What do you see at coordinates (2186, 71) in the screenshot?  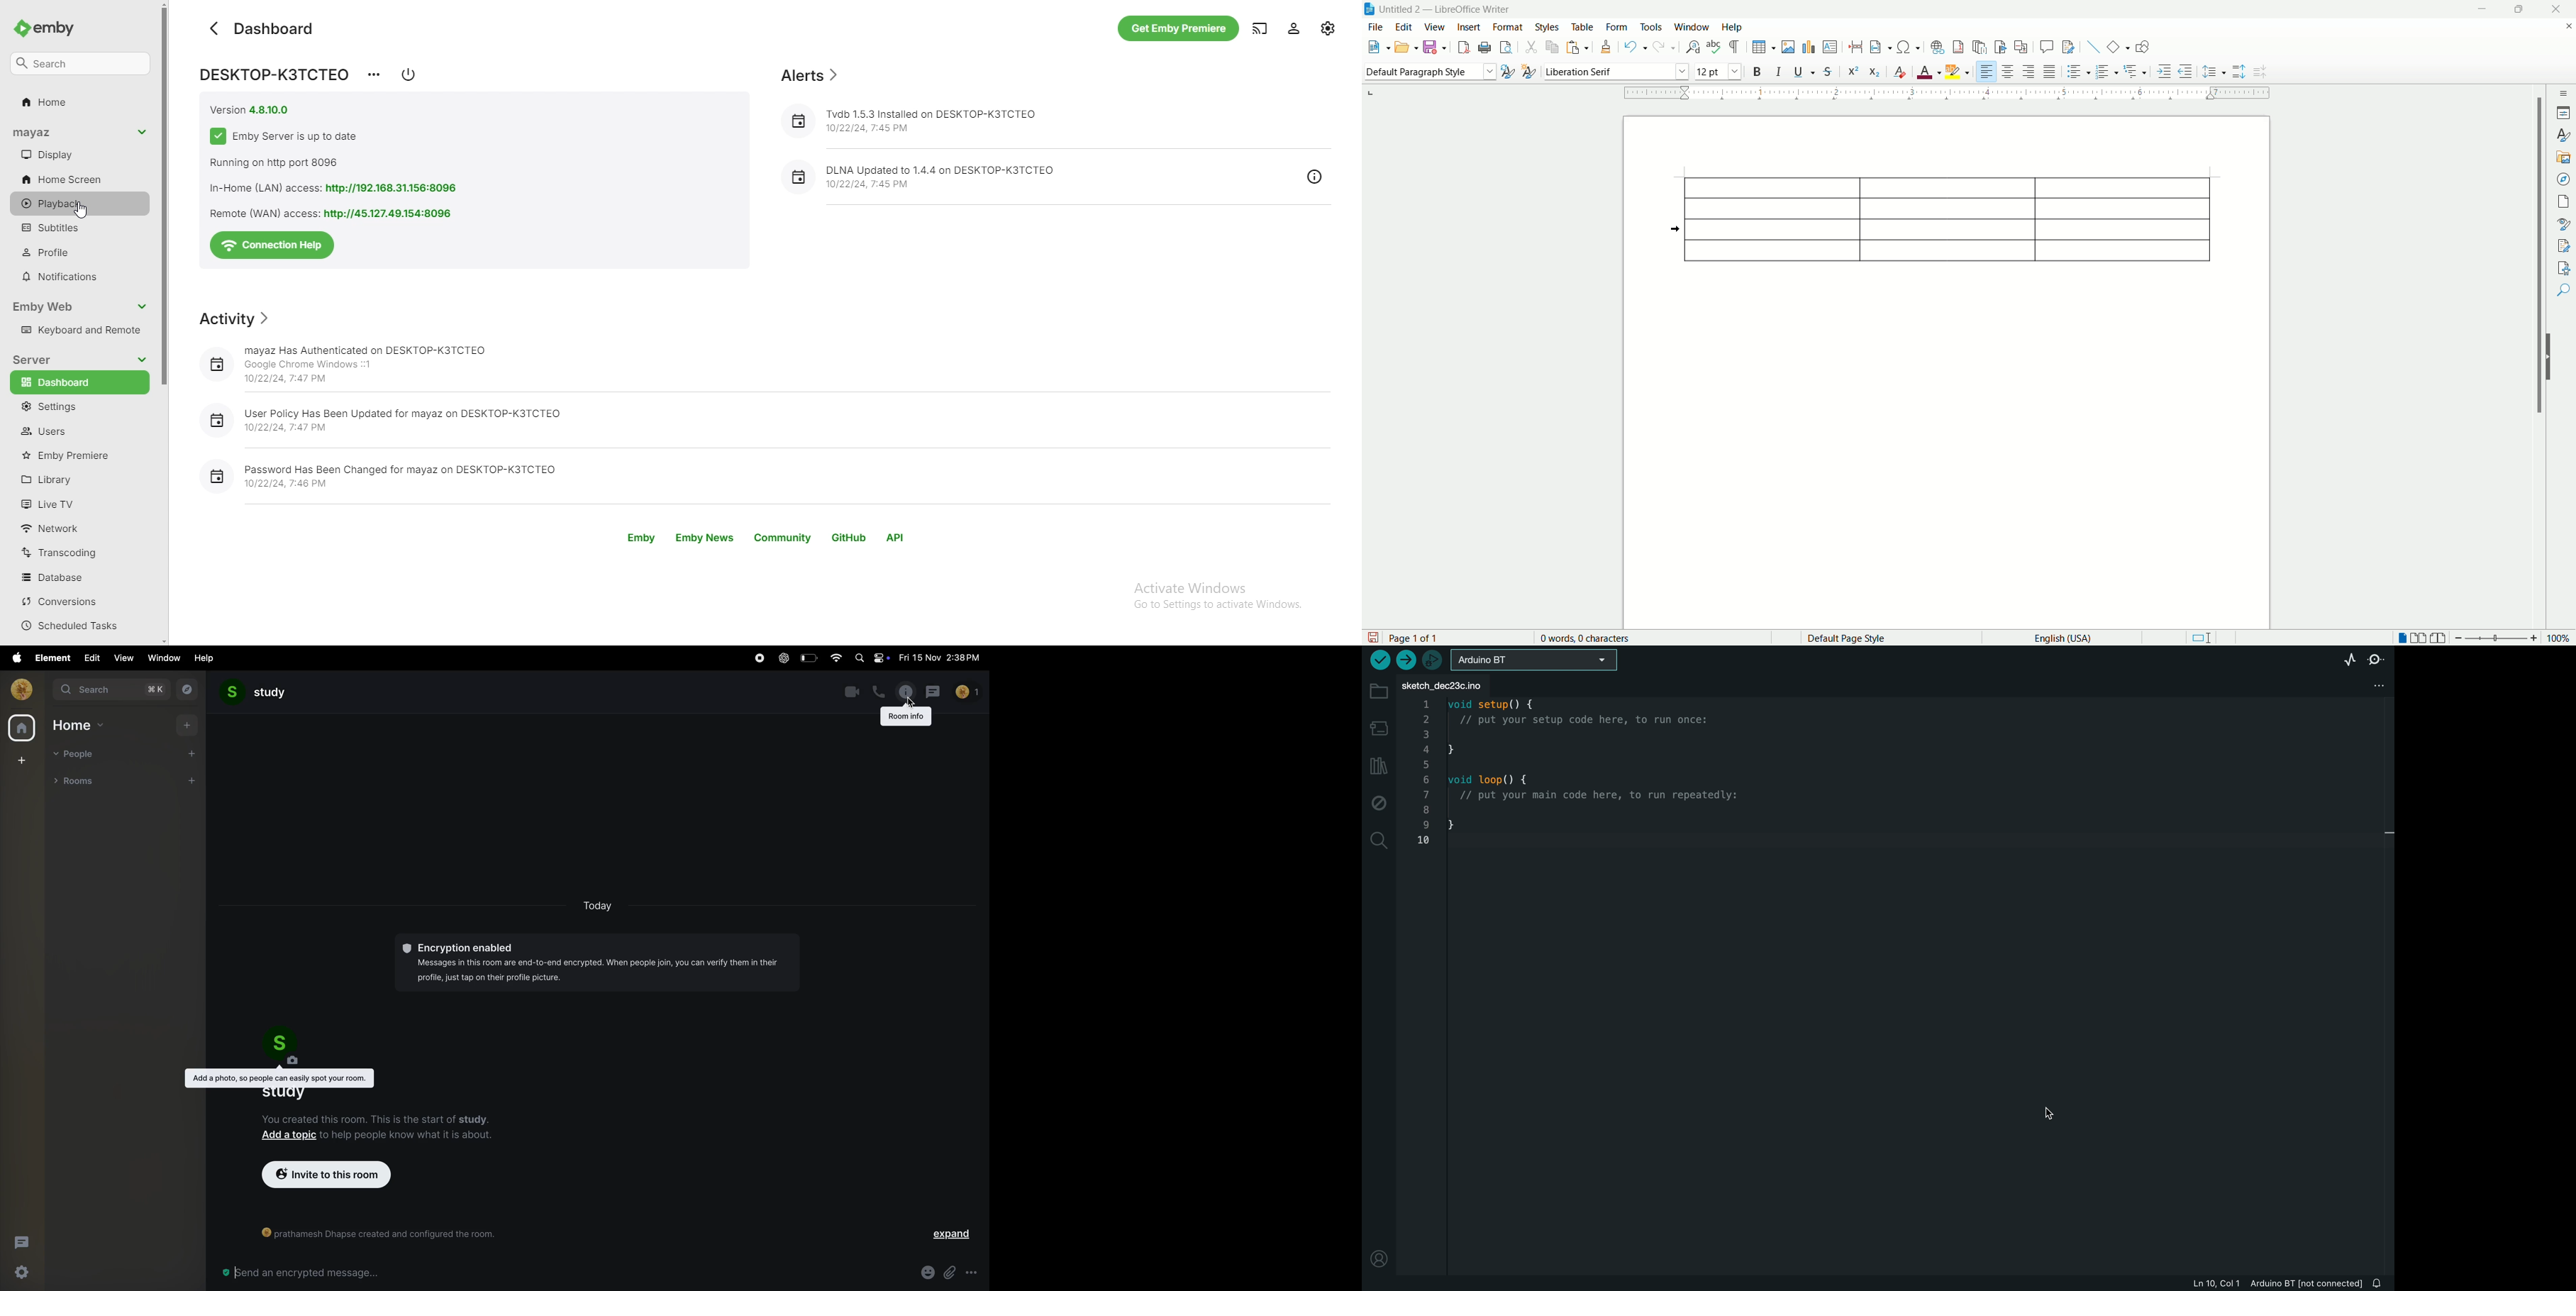 I see `decrease indent` at bounding box center [2186, 71].